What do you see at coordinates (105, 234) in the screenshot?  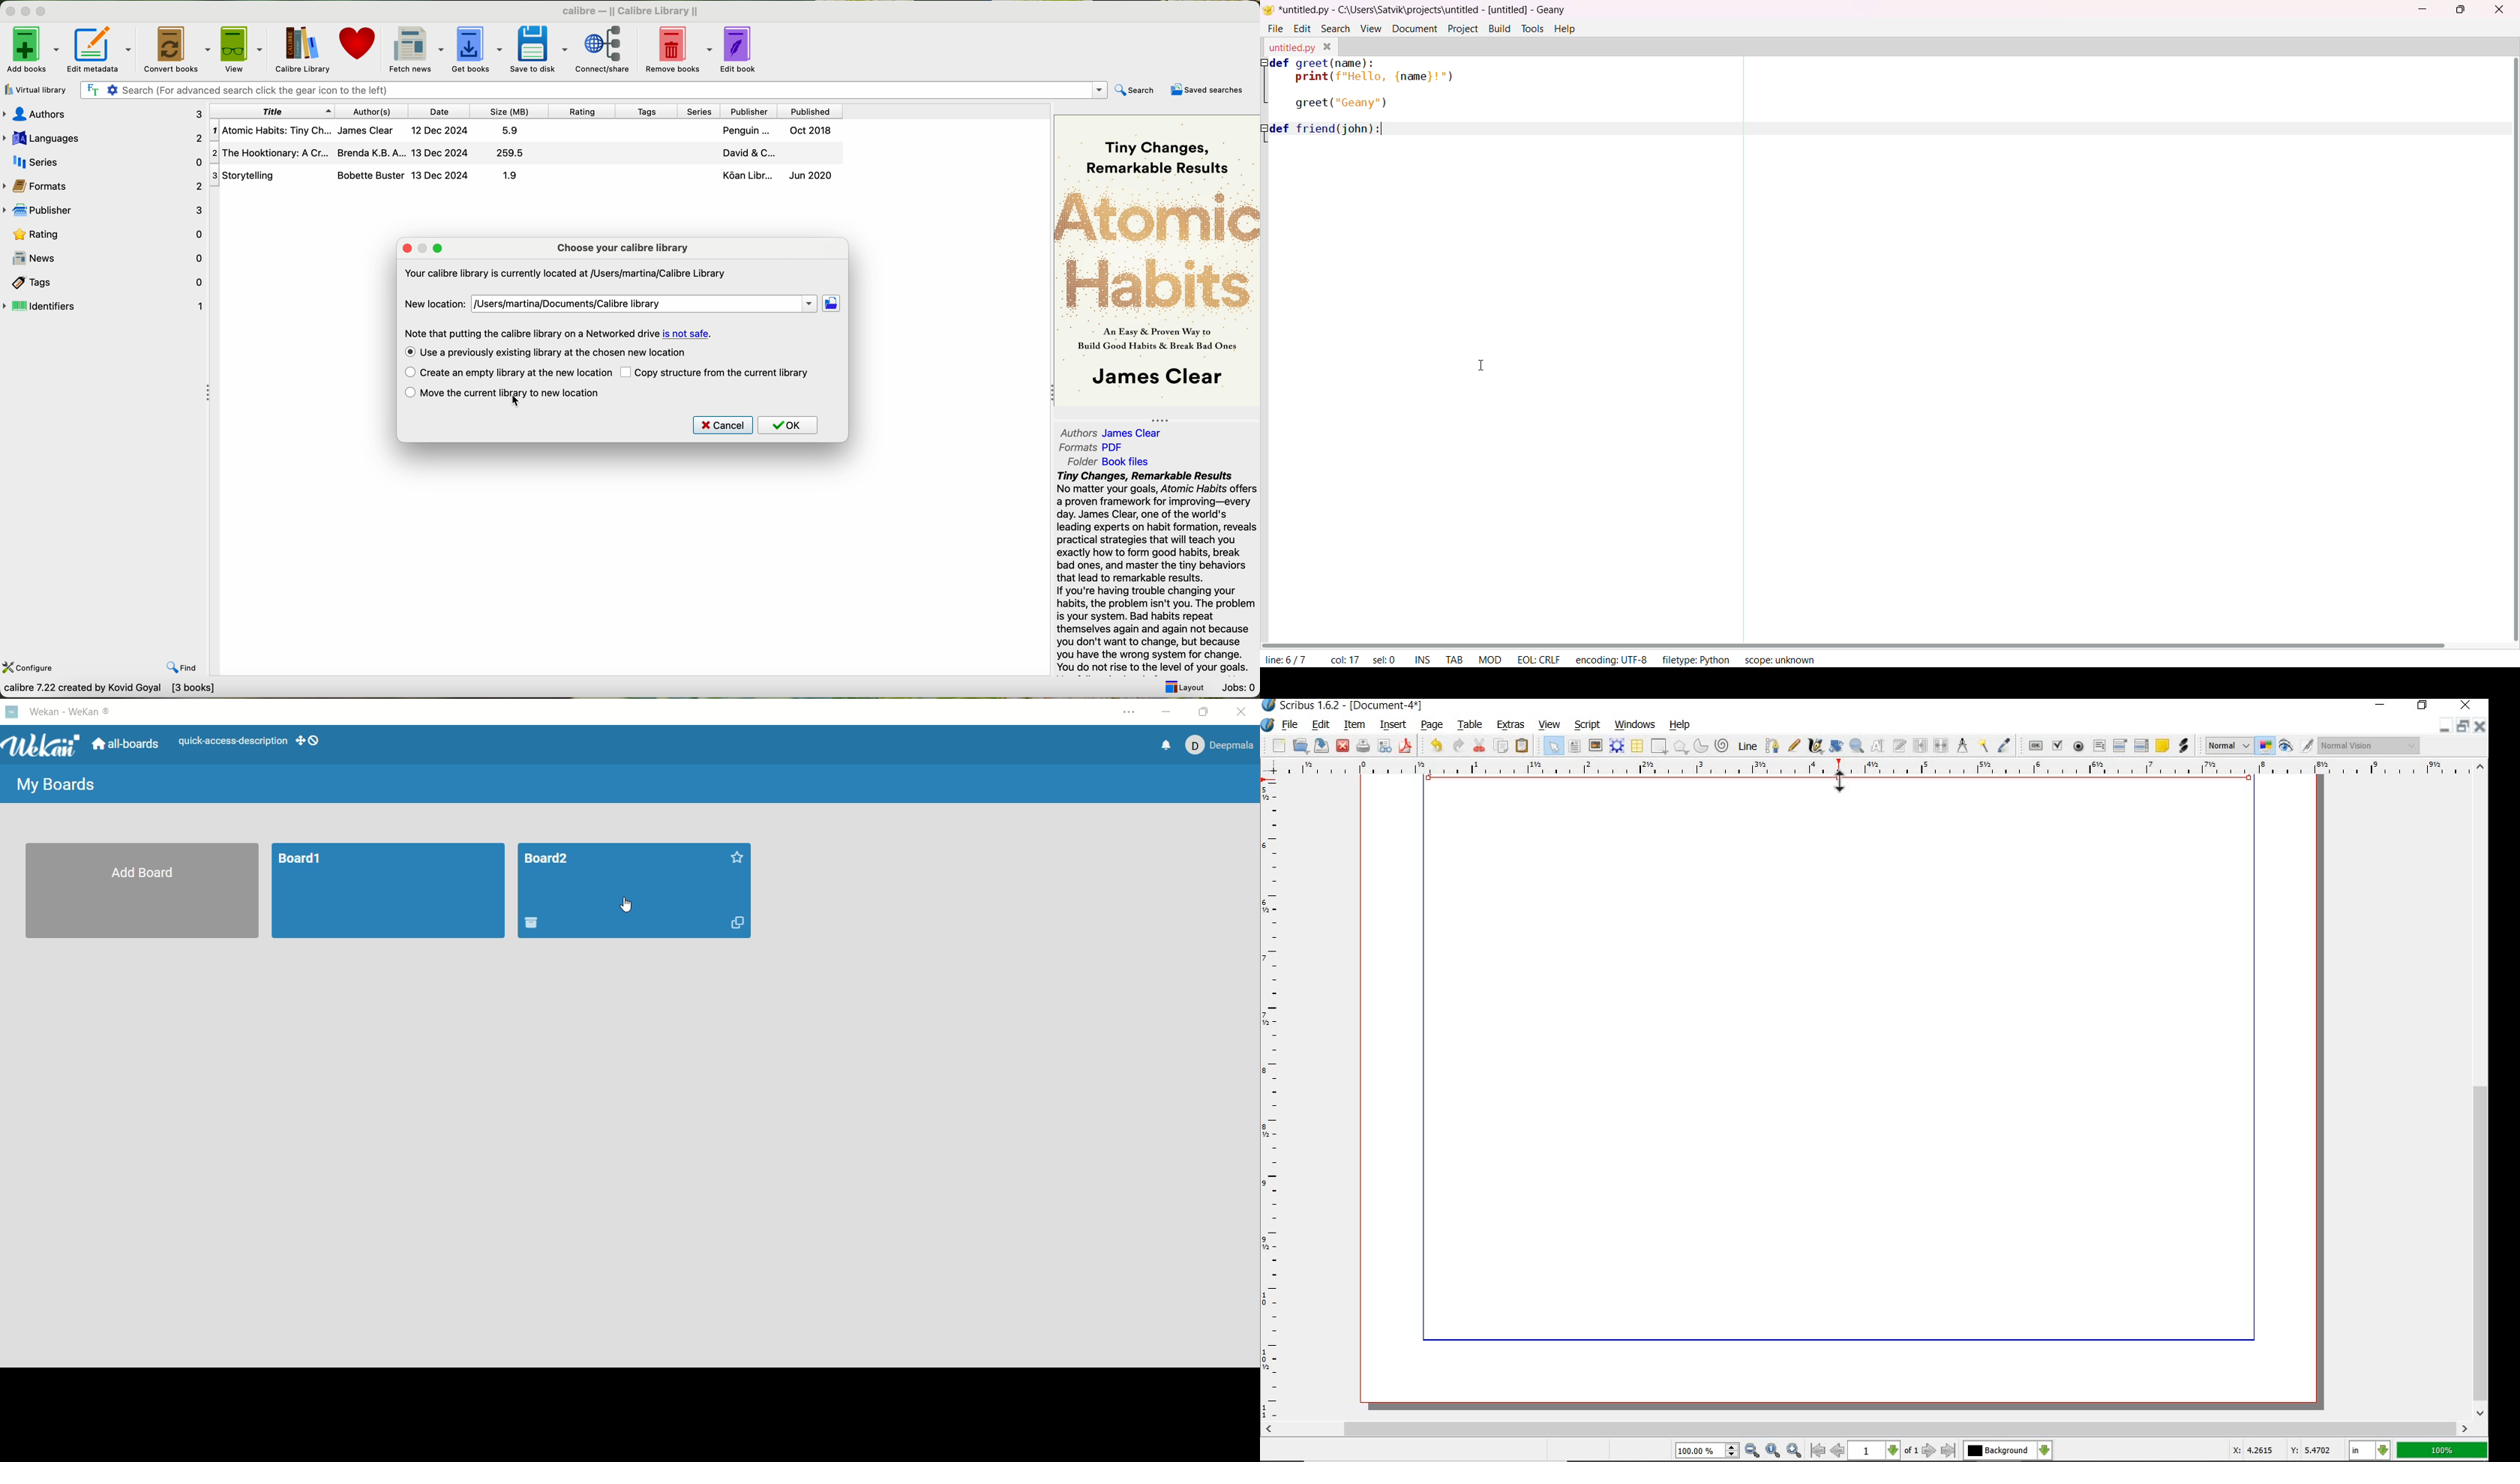 I see `rating` at bounding box center [105, 234].